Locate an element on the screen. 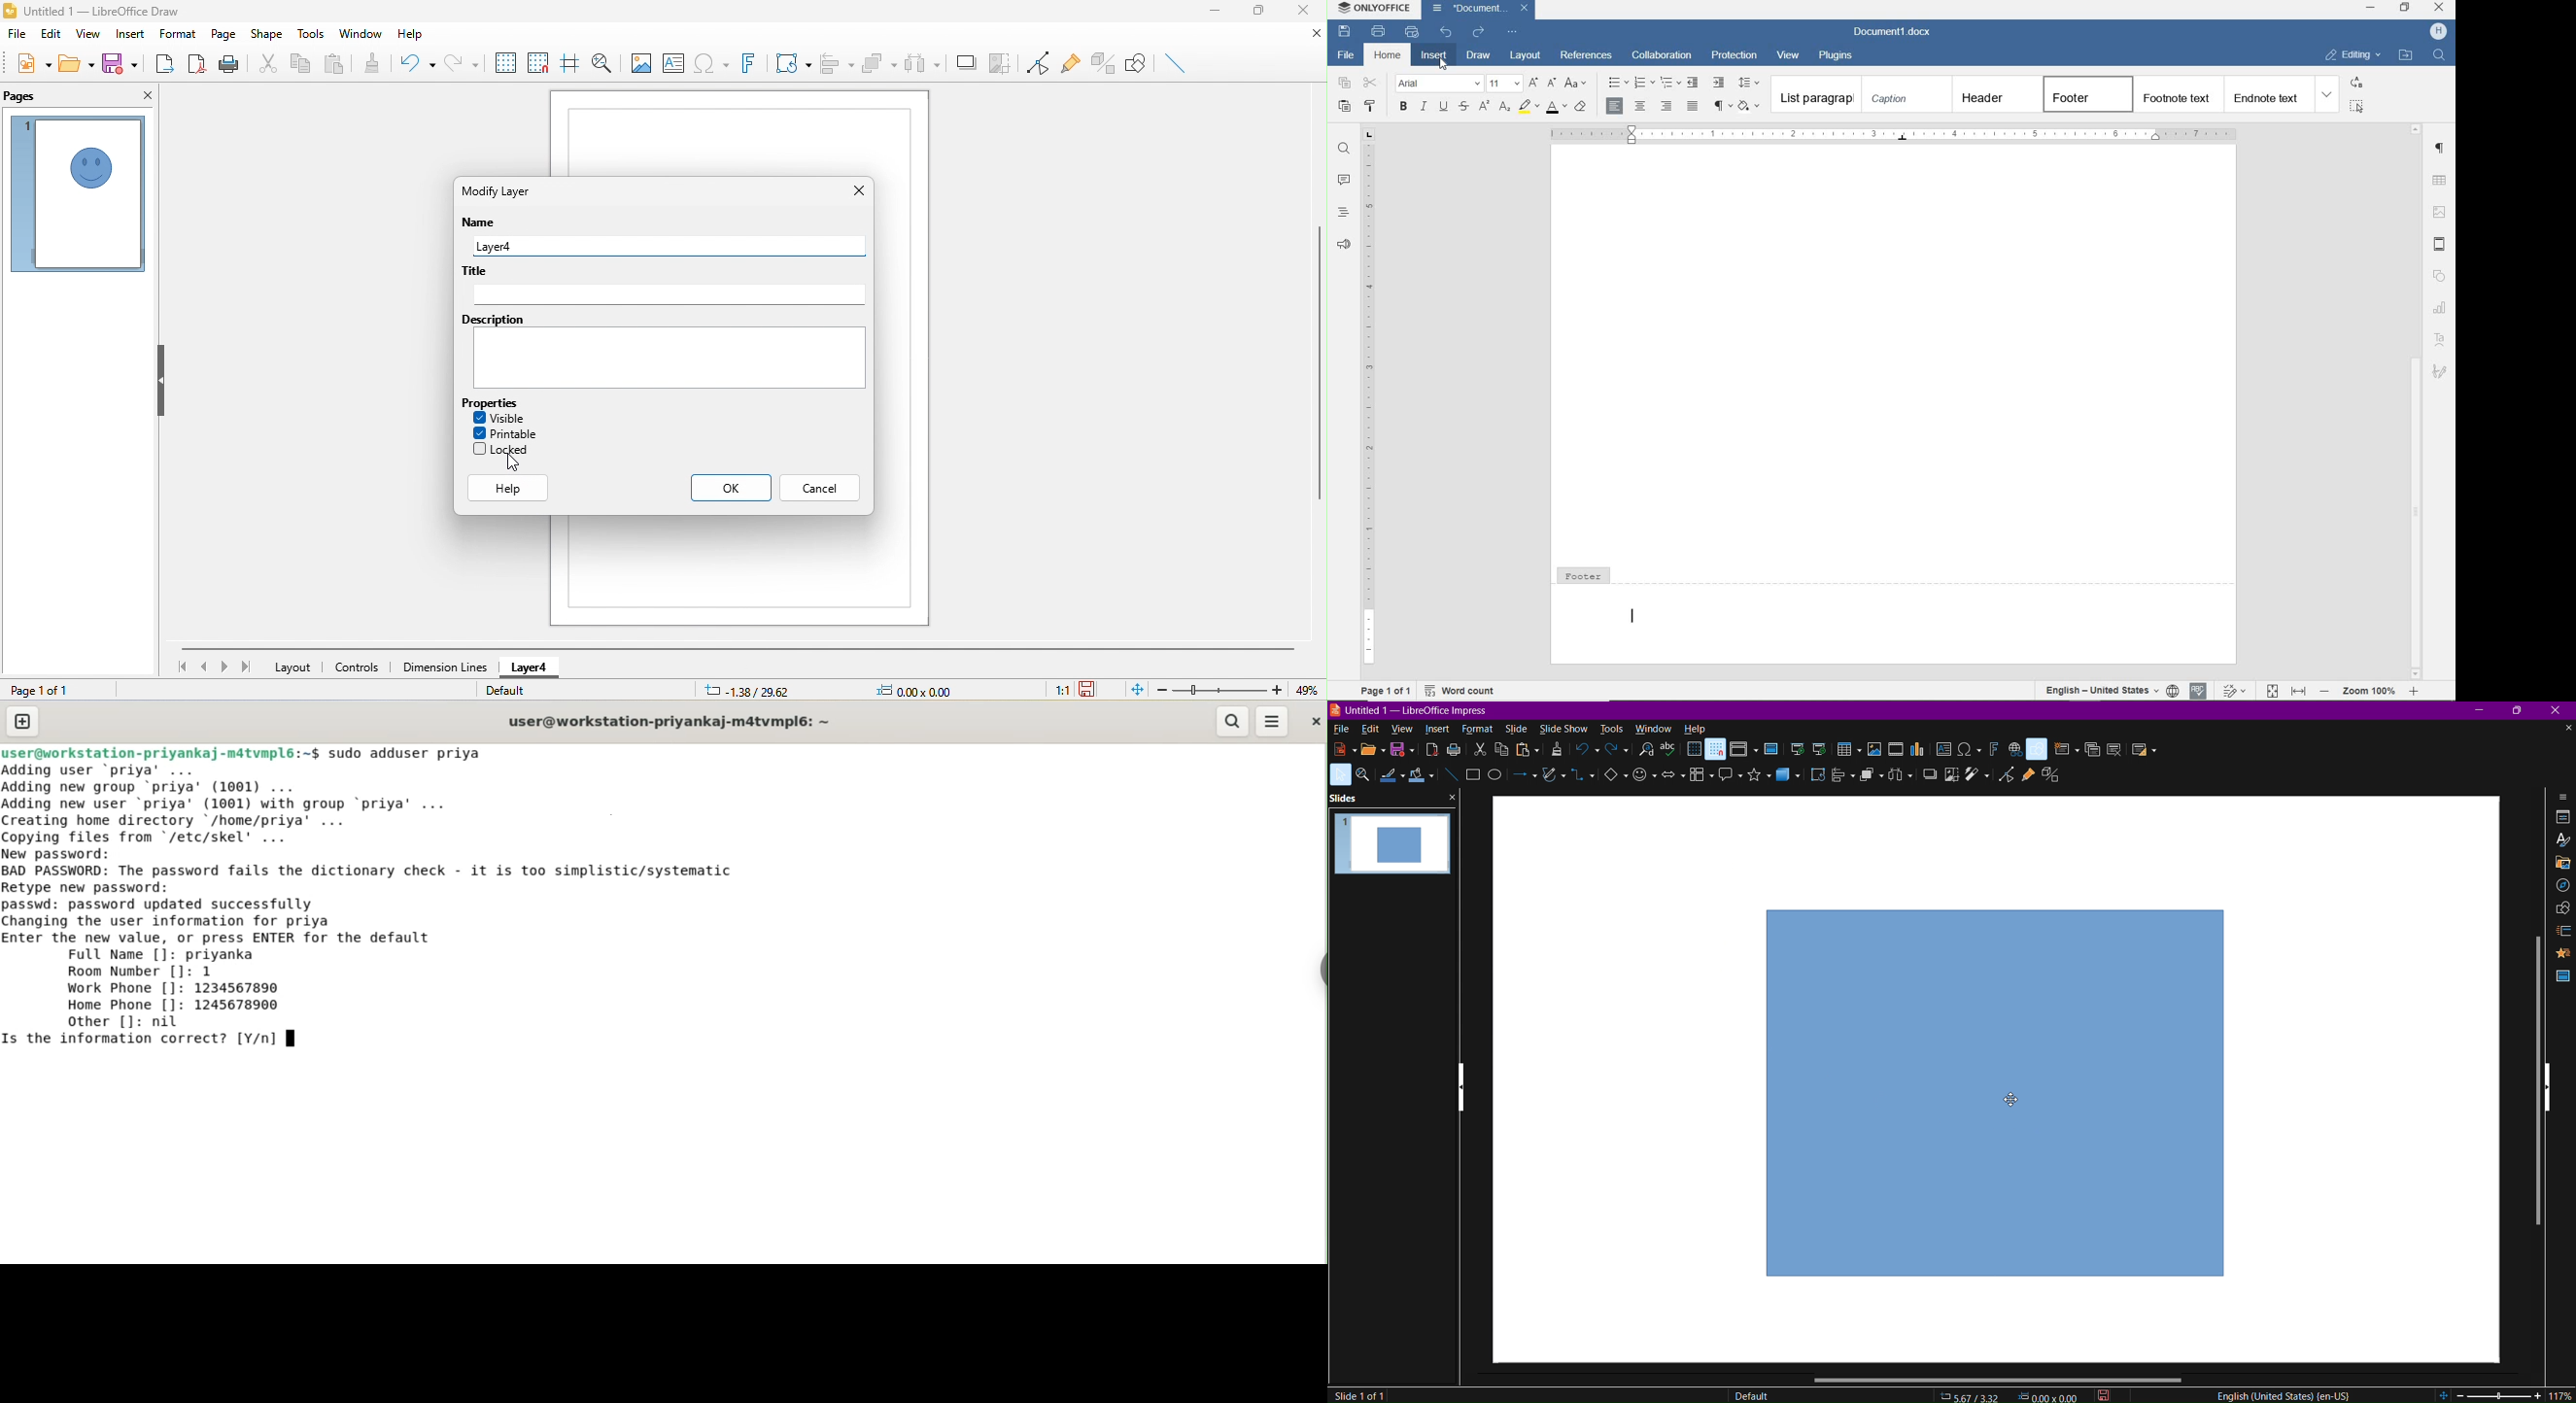  Sidebar Settings is located at coordinates (2560, 797).